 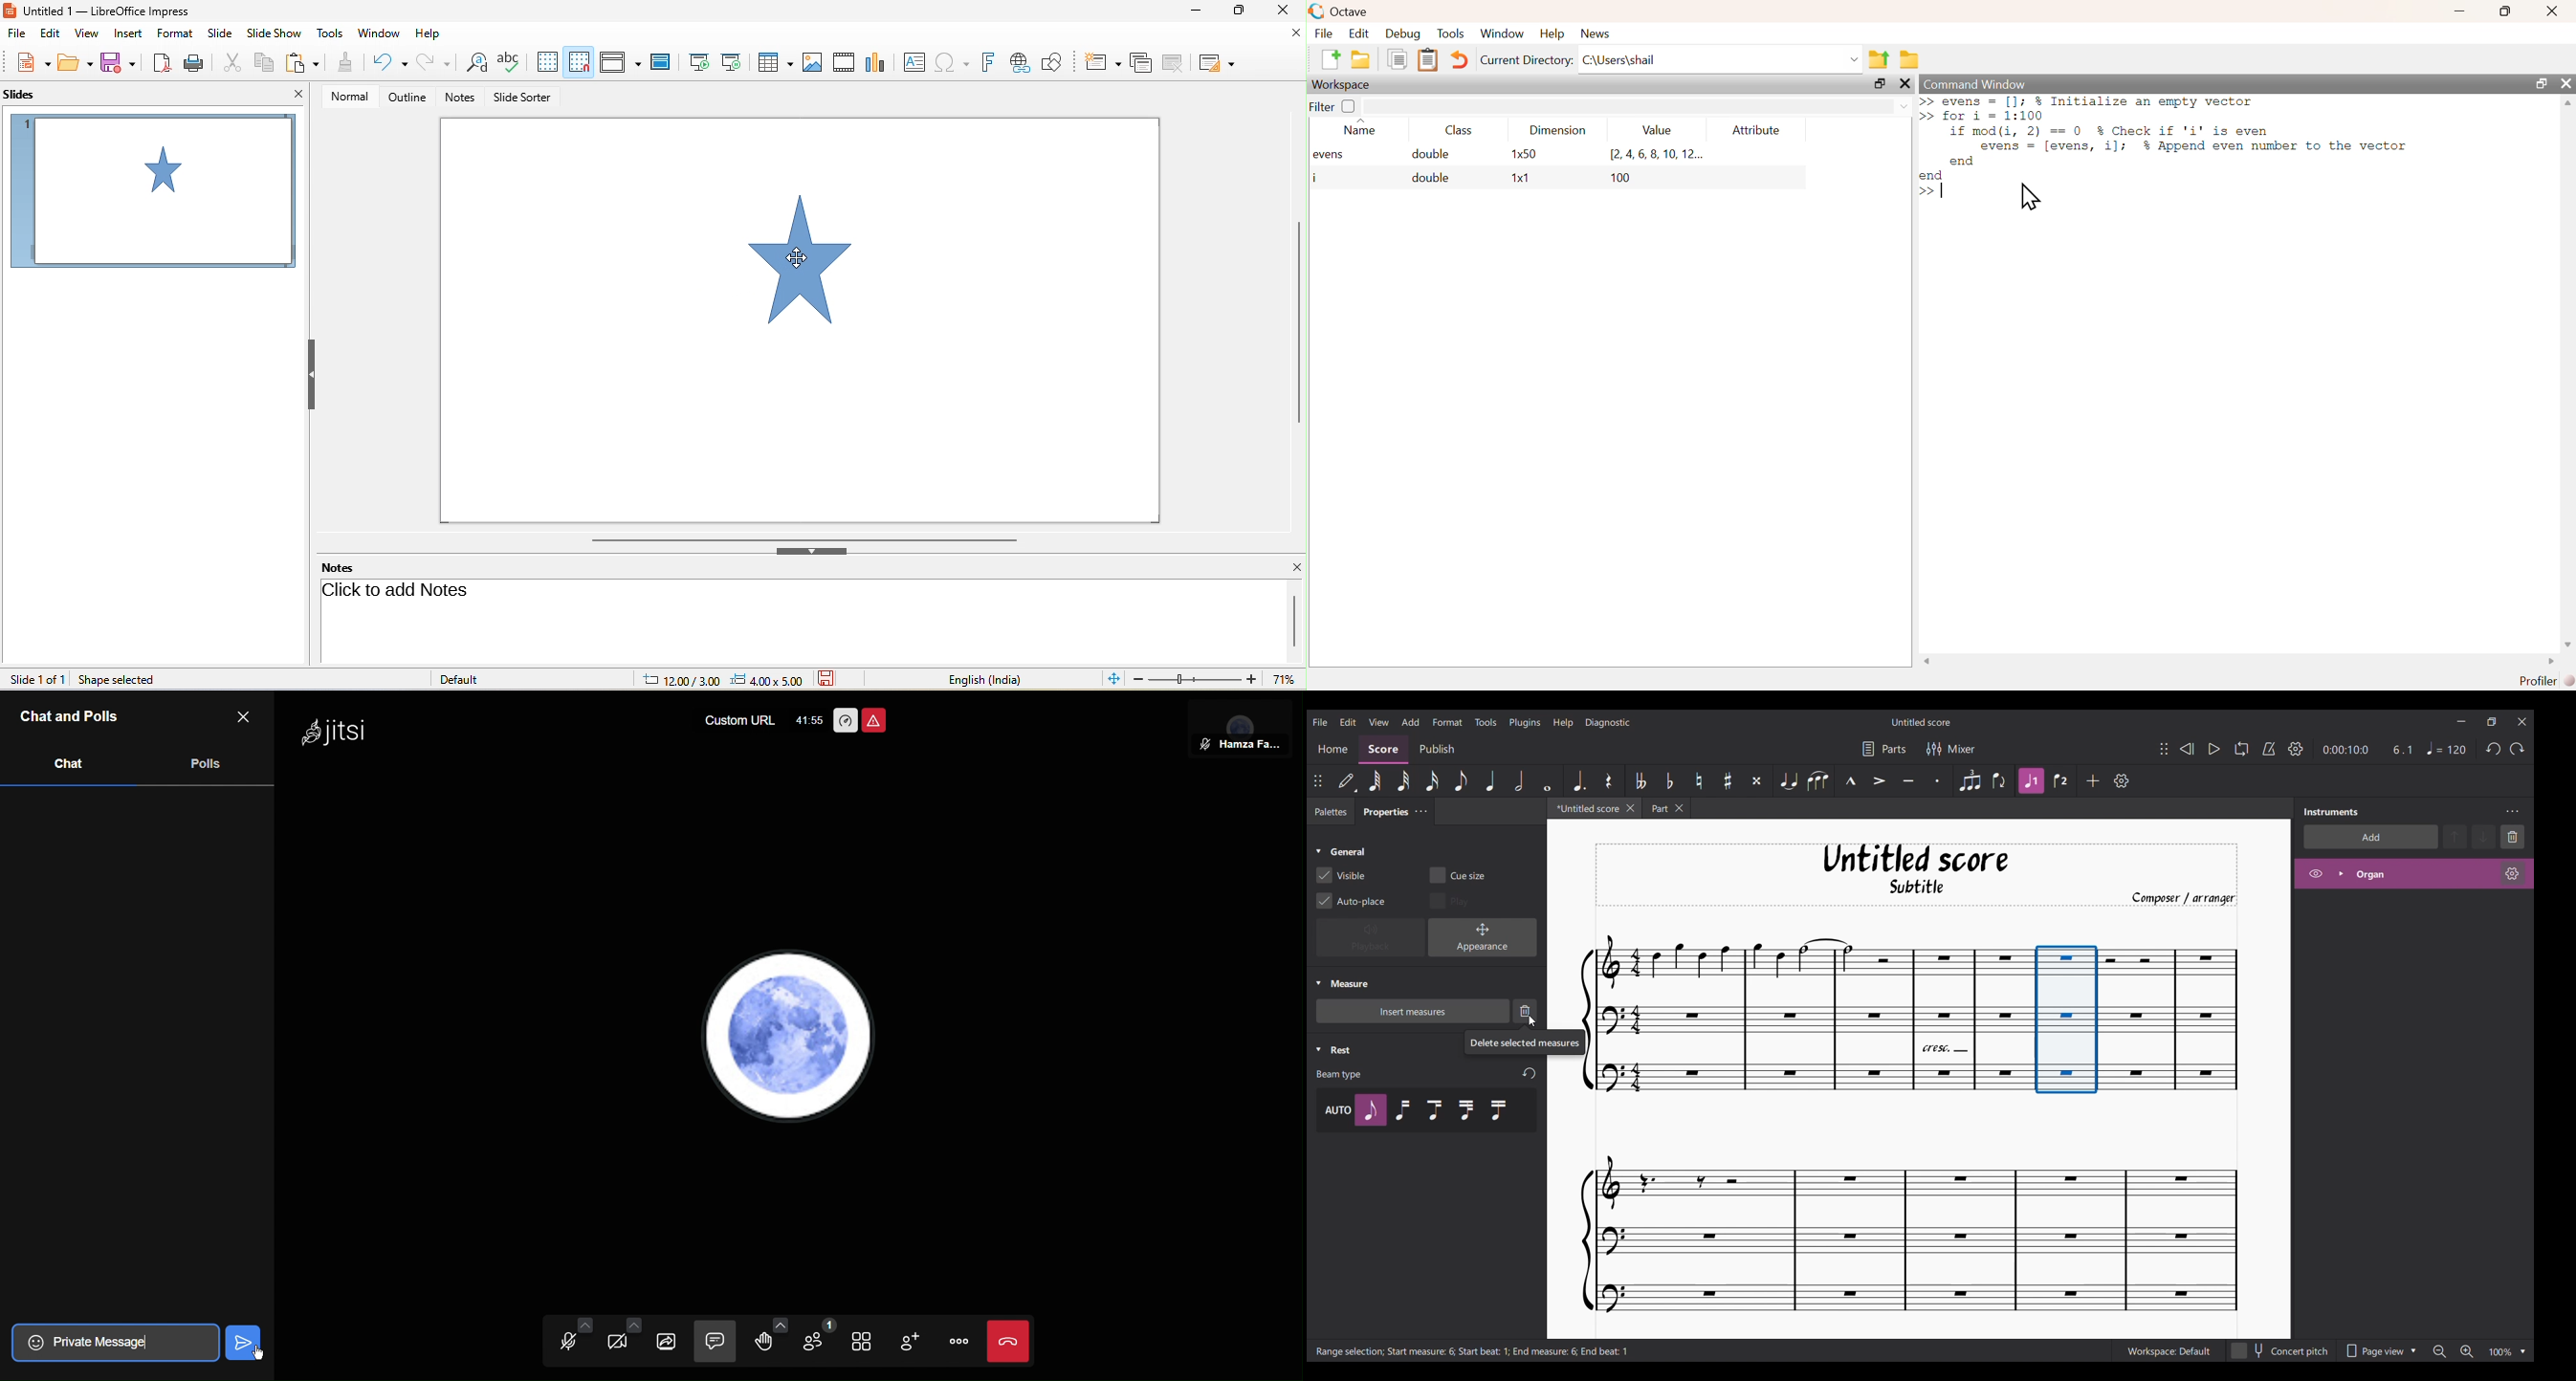 What do you see at coordinates (303, 62) in the screenshot?
I see `paste` at bounding box center [303, 62].